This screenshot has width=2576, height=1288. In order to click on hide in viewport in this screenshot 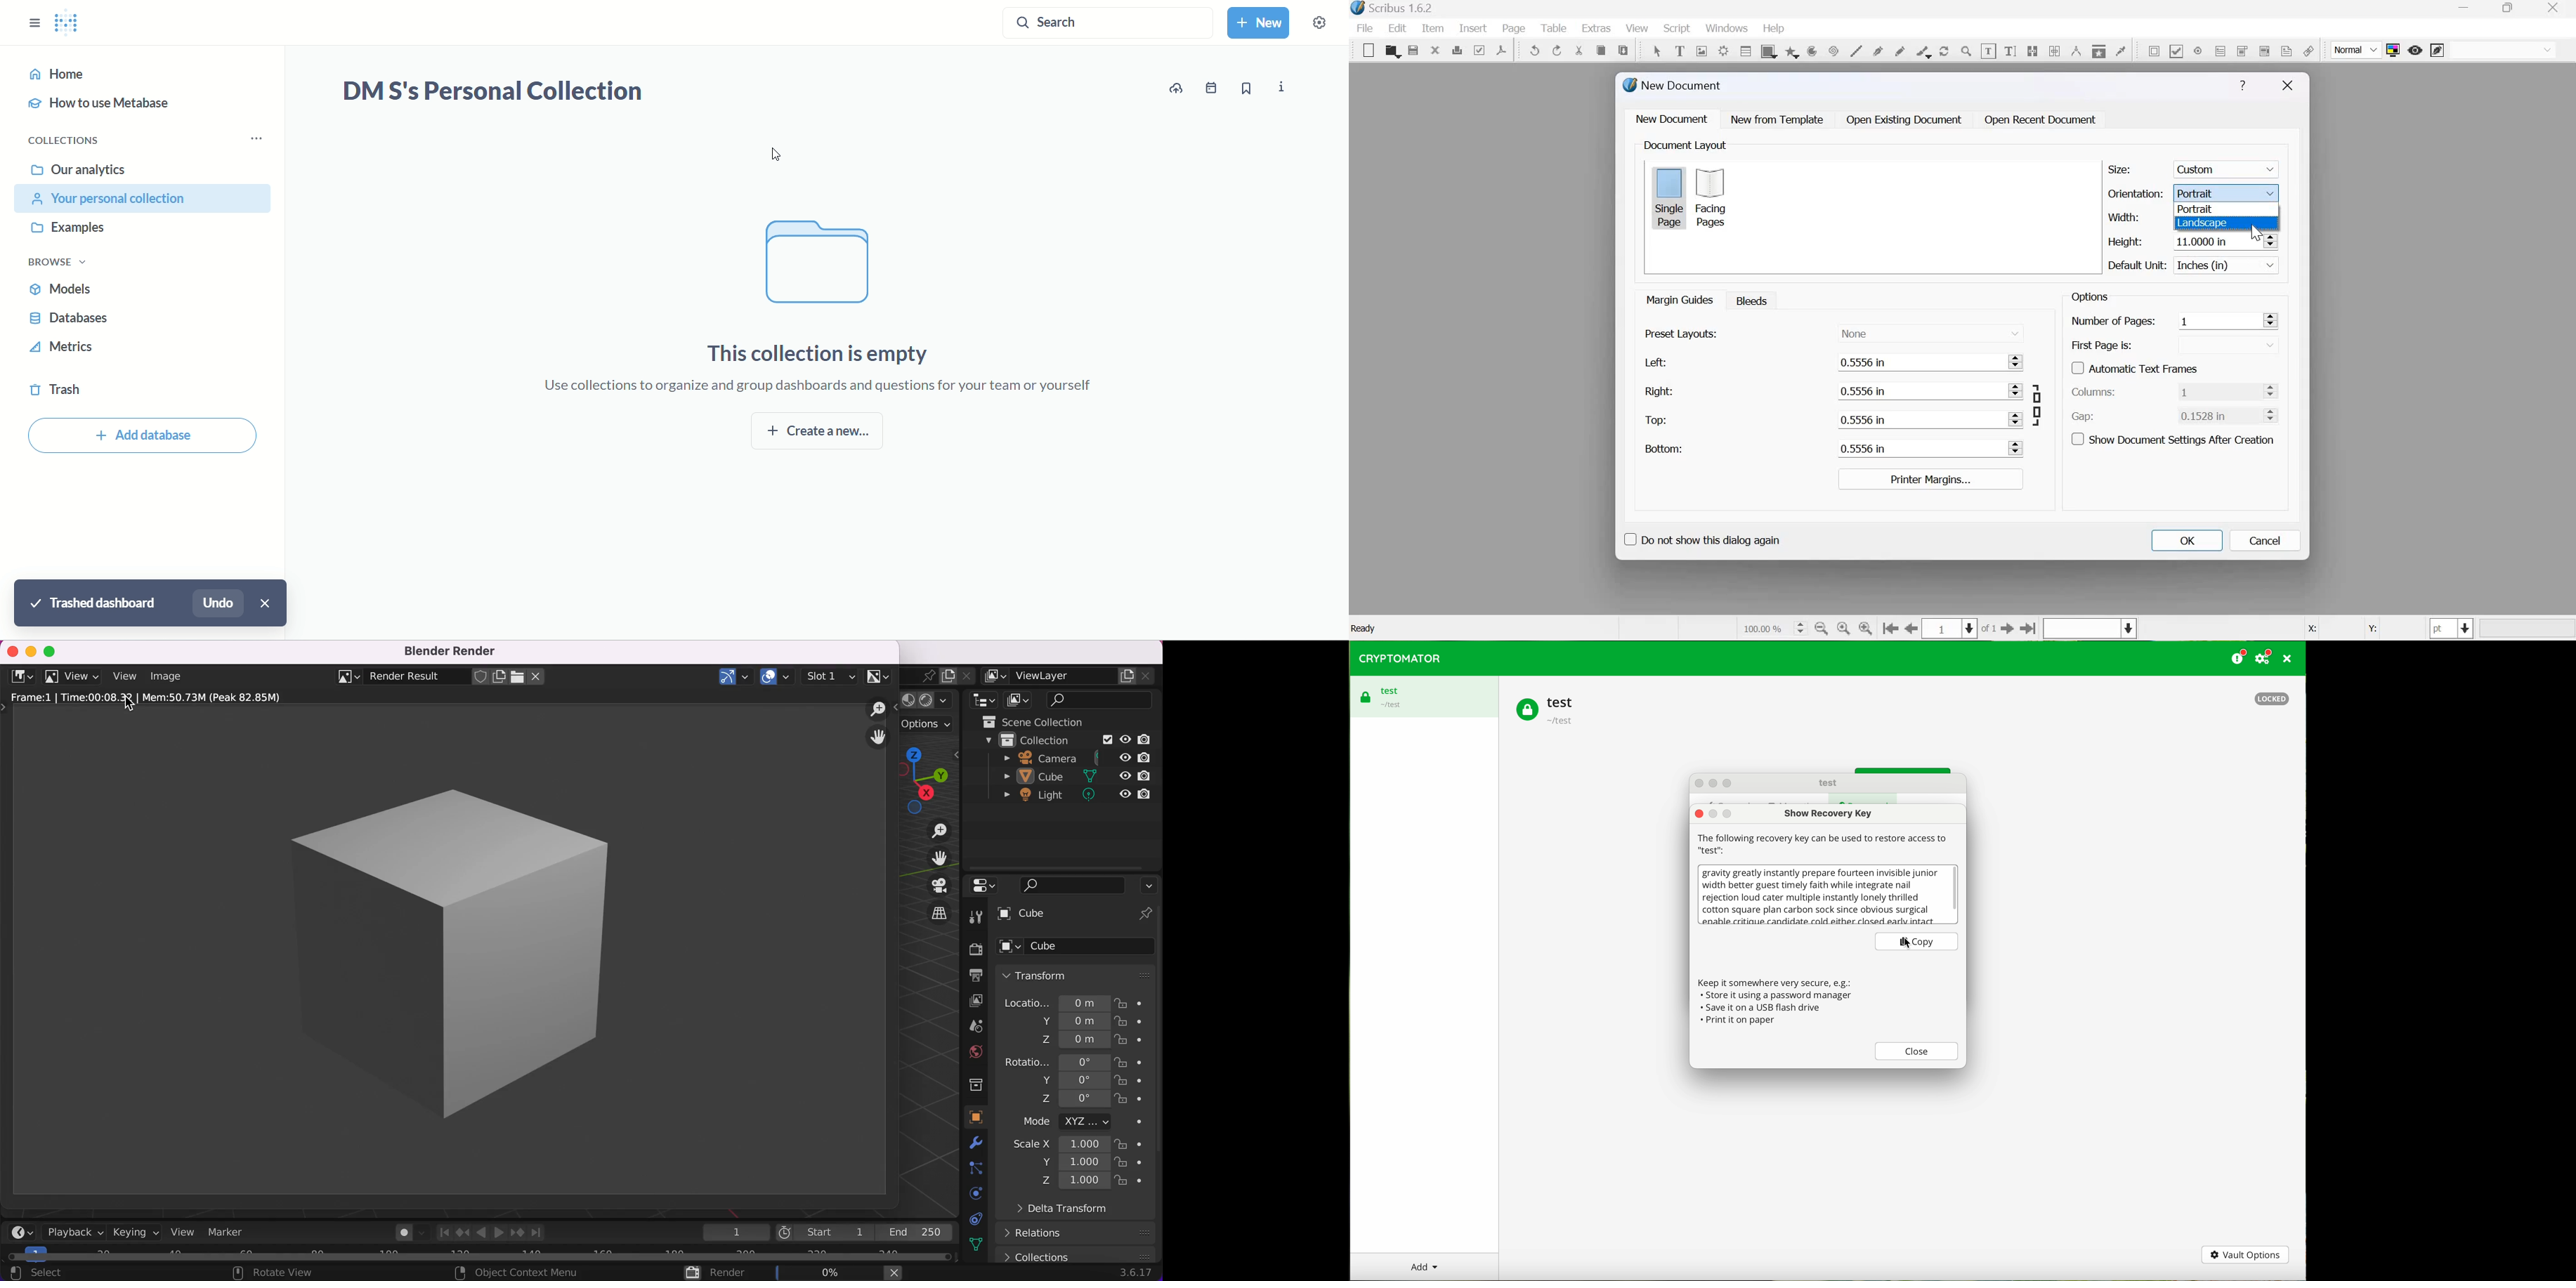, I will do `click(1125, 740)`.